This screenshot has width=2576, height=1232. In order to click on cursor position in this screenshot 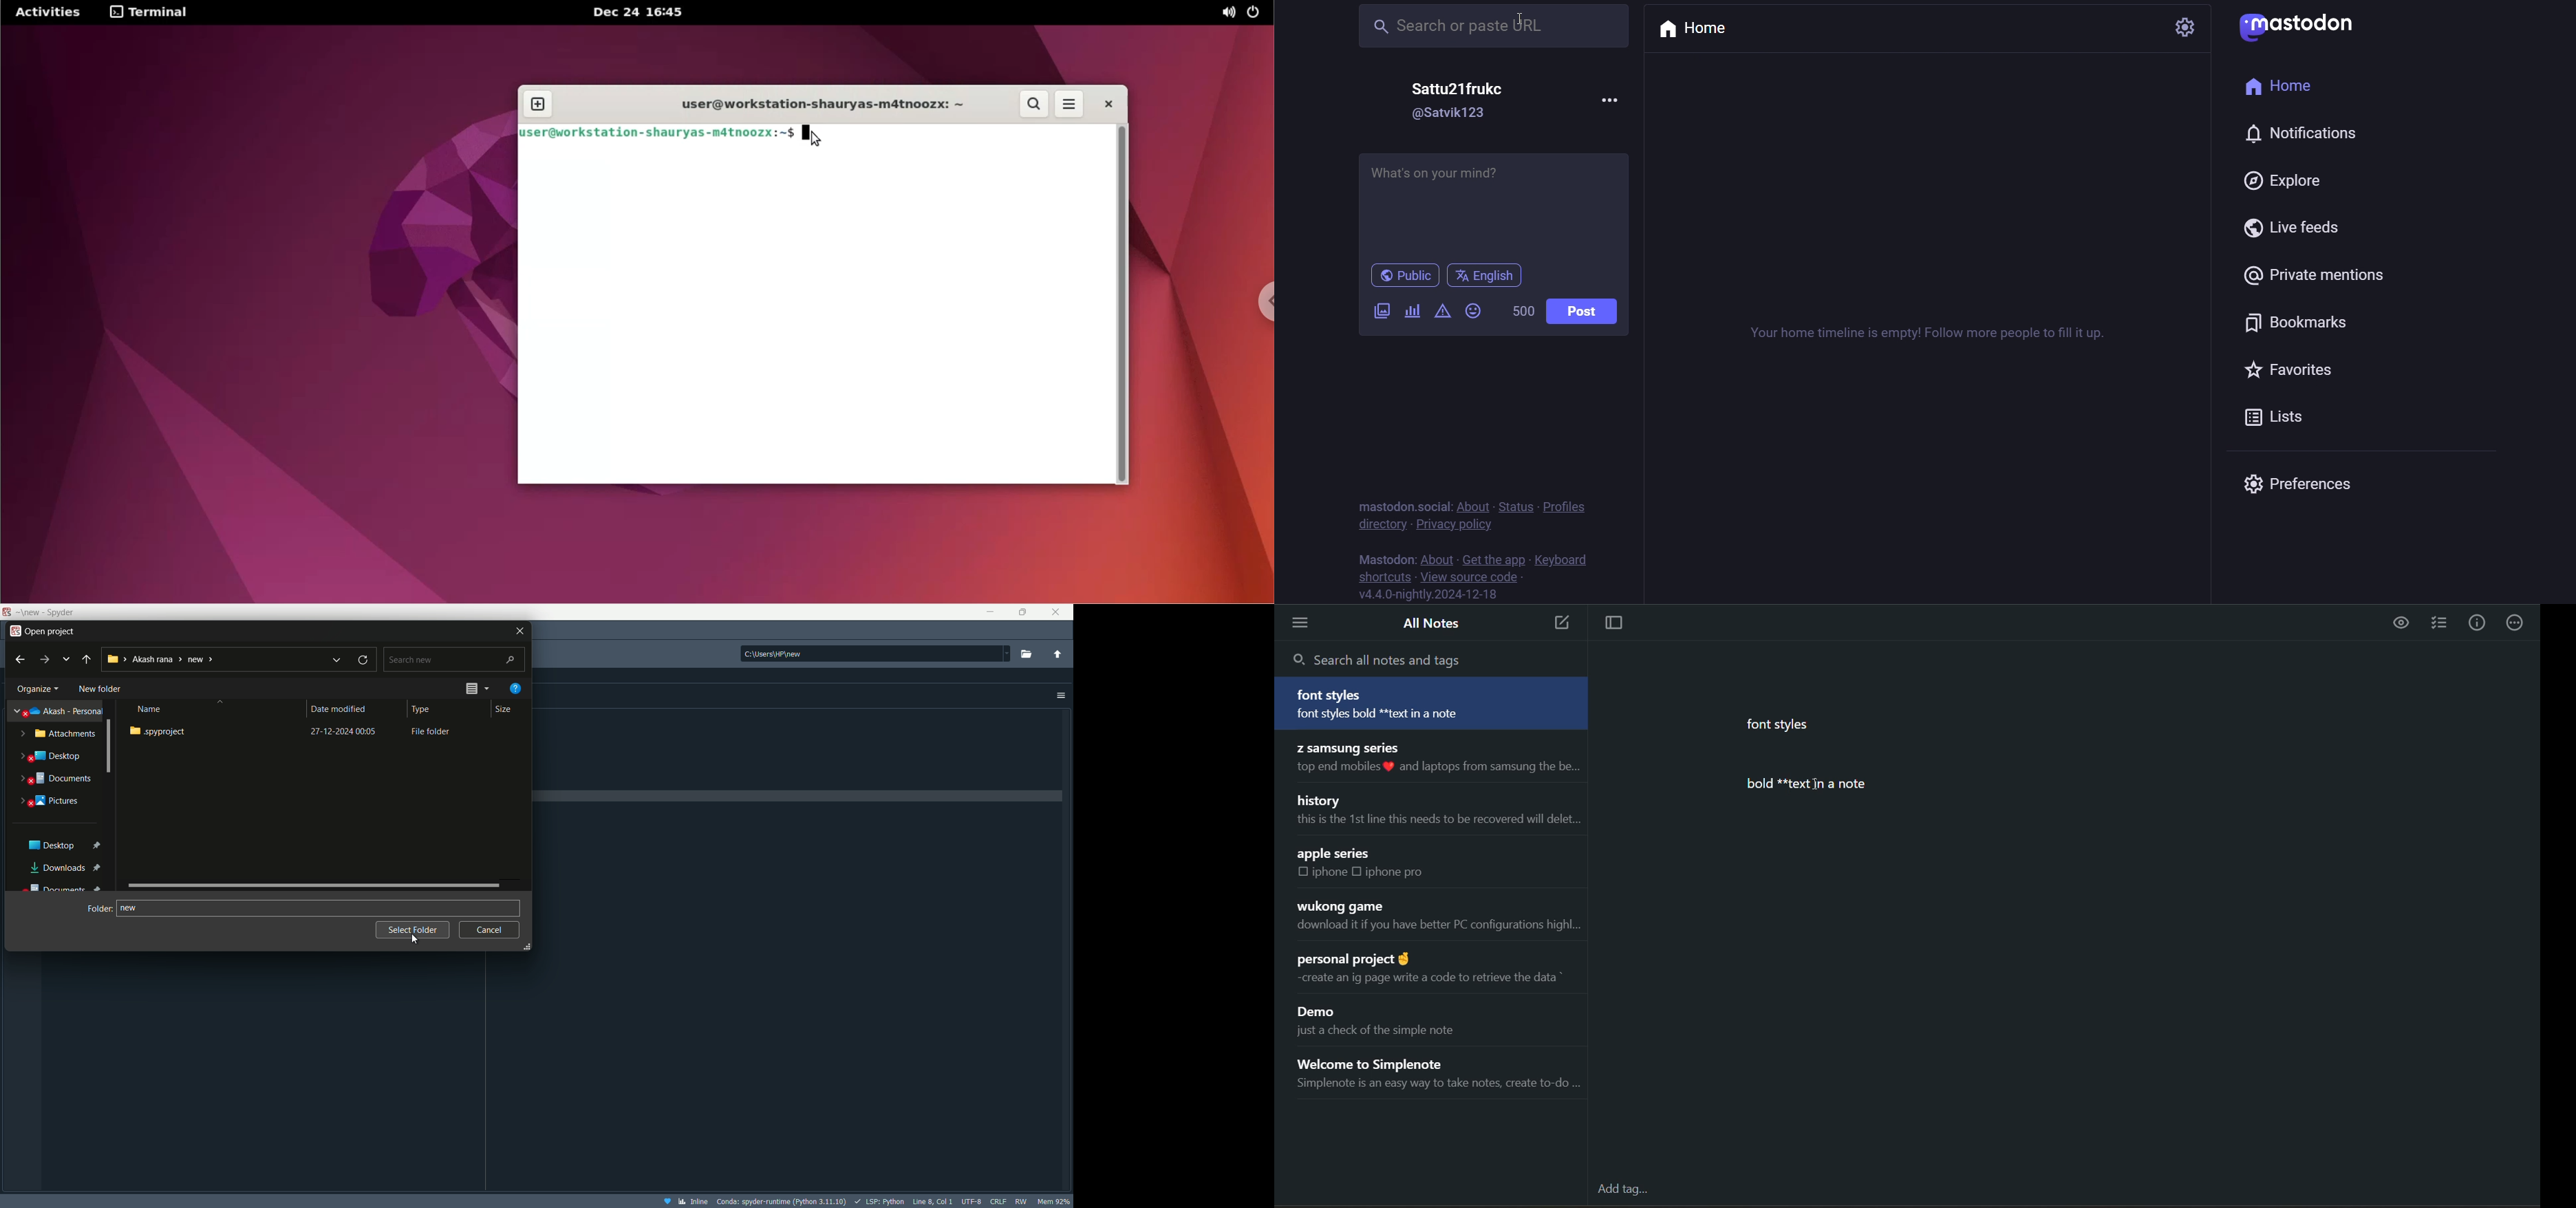, I will do `click(931, 1200)`.